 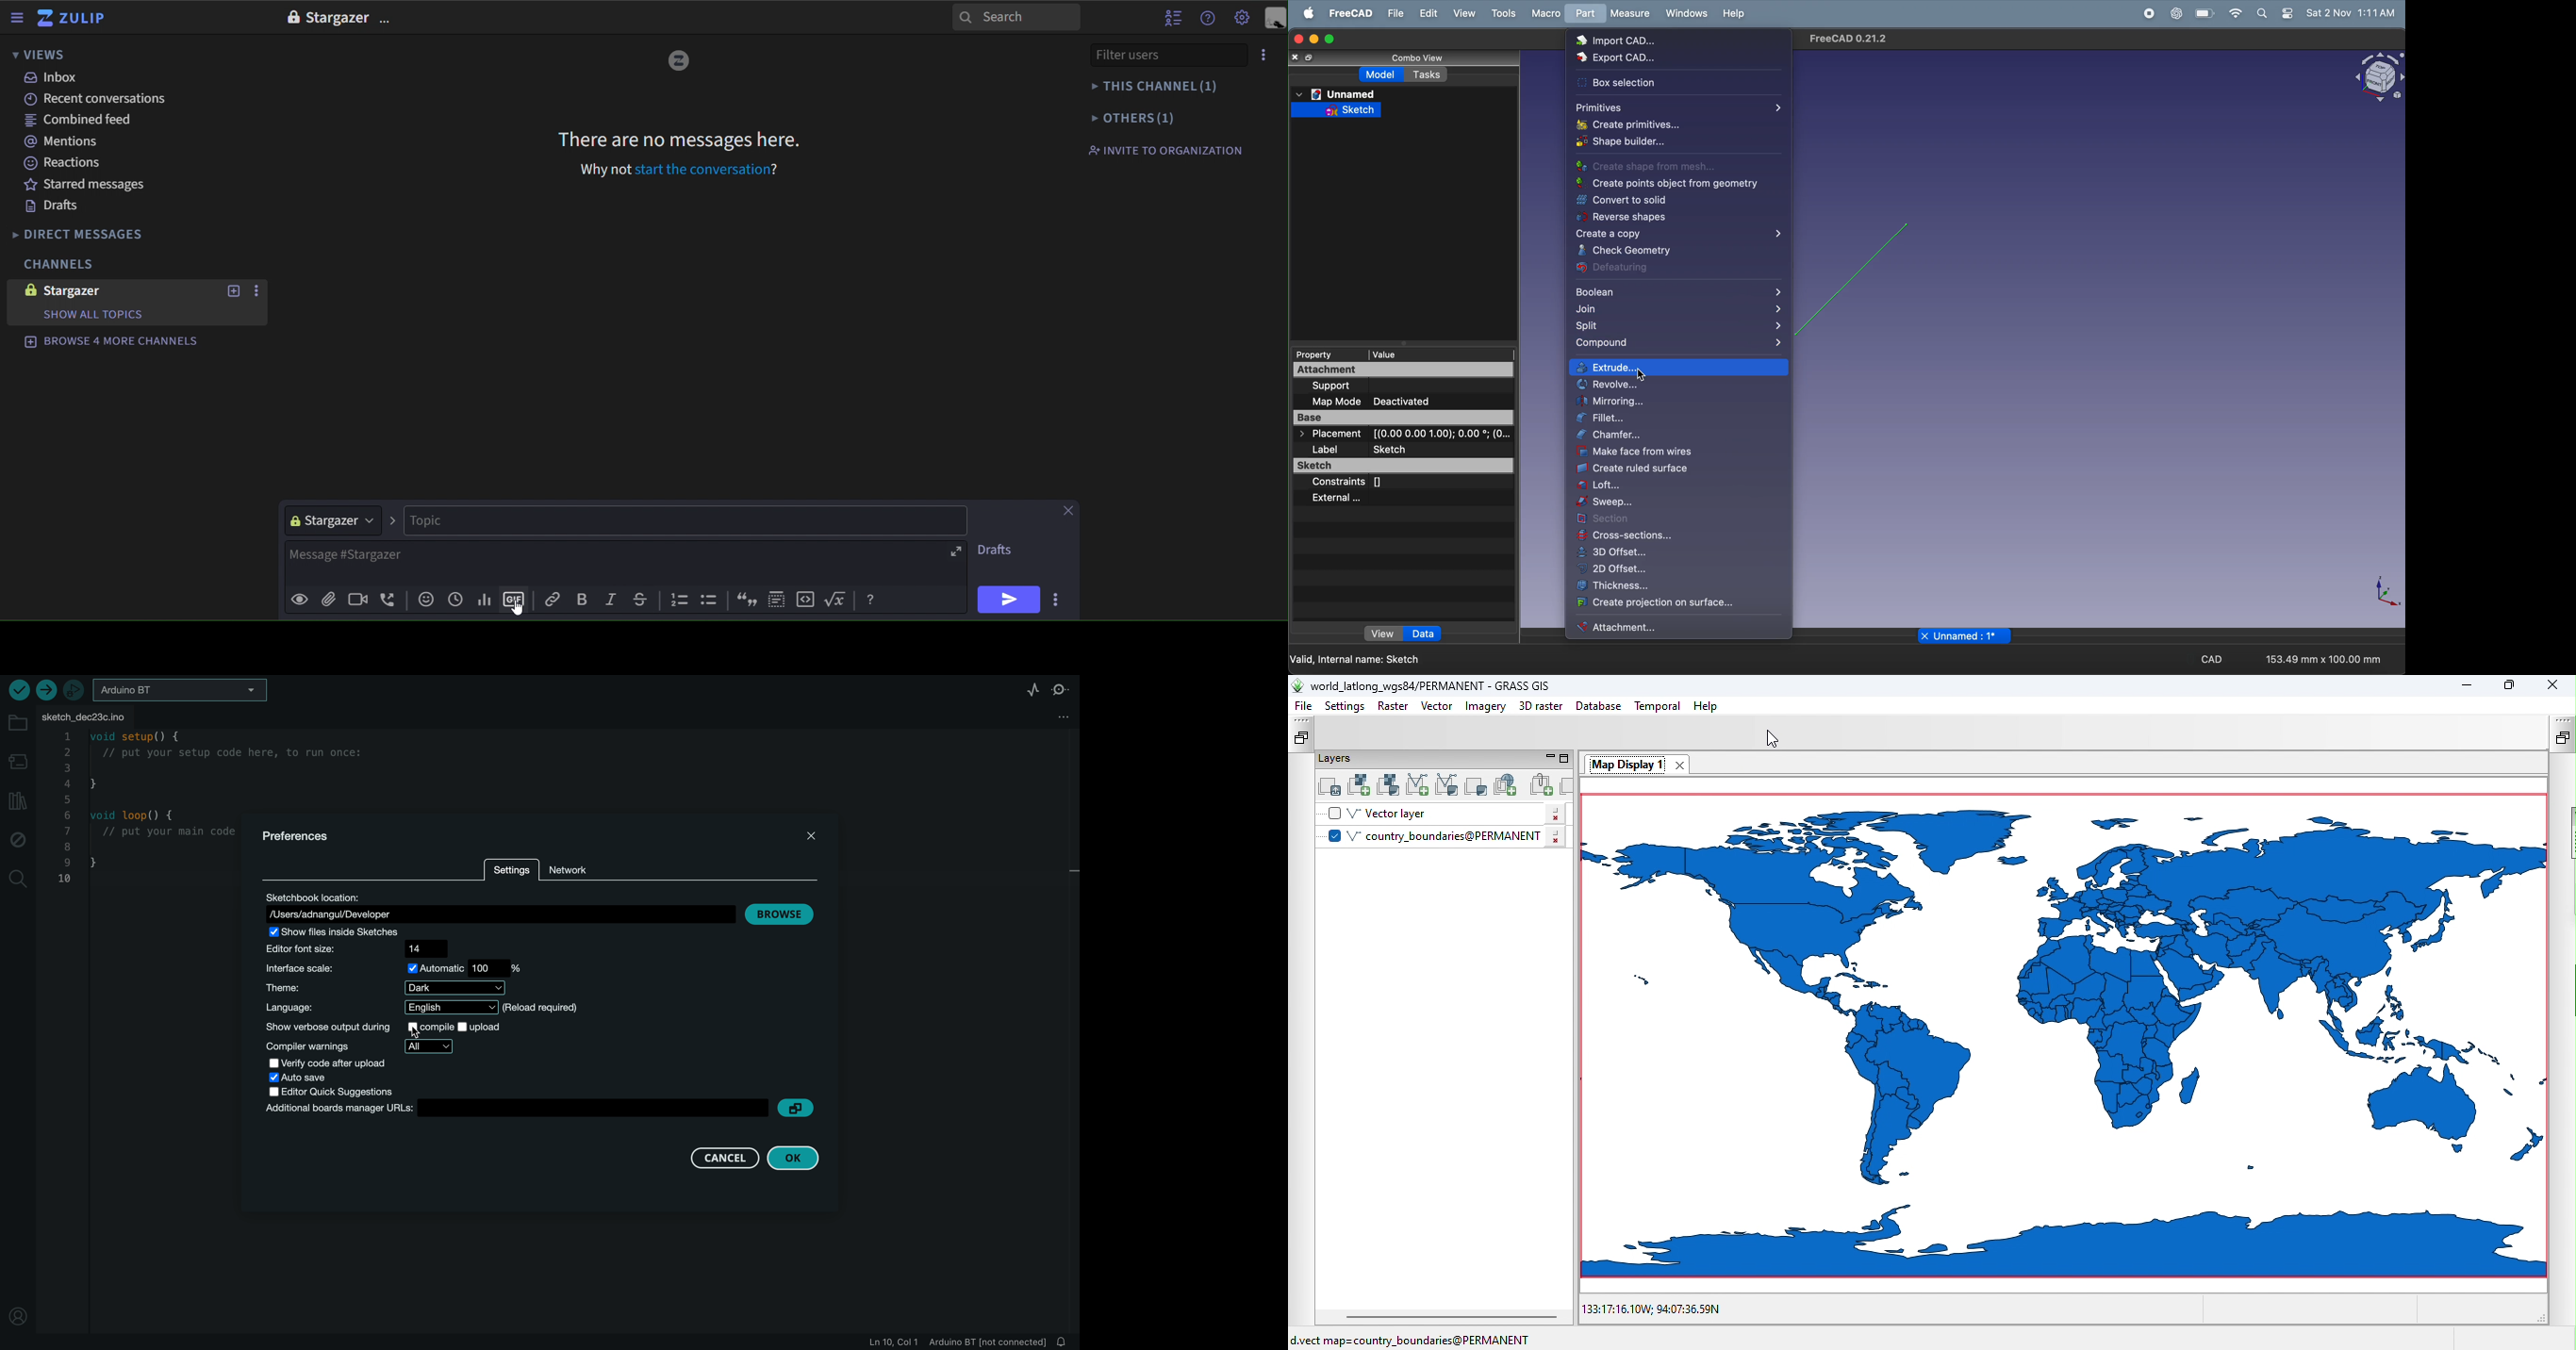 I want to click on cursor, so click(x=518, y=611).